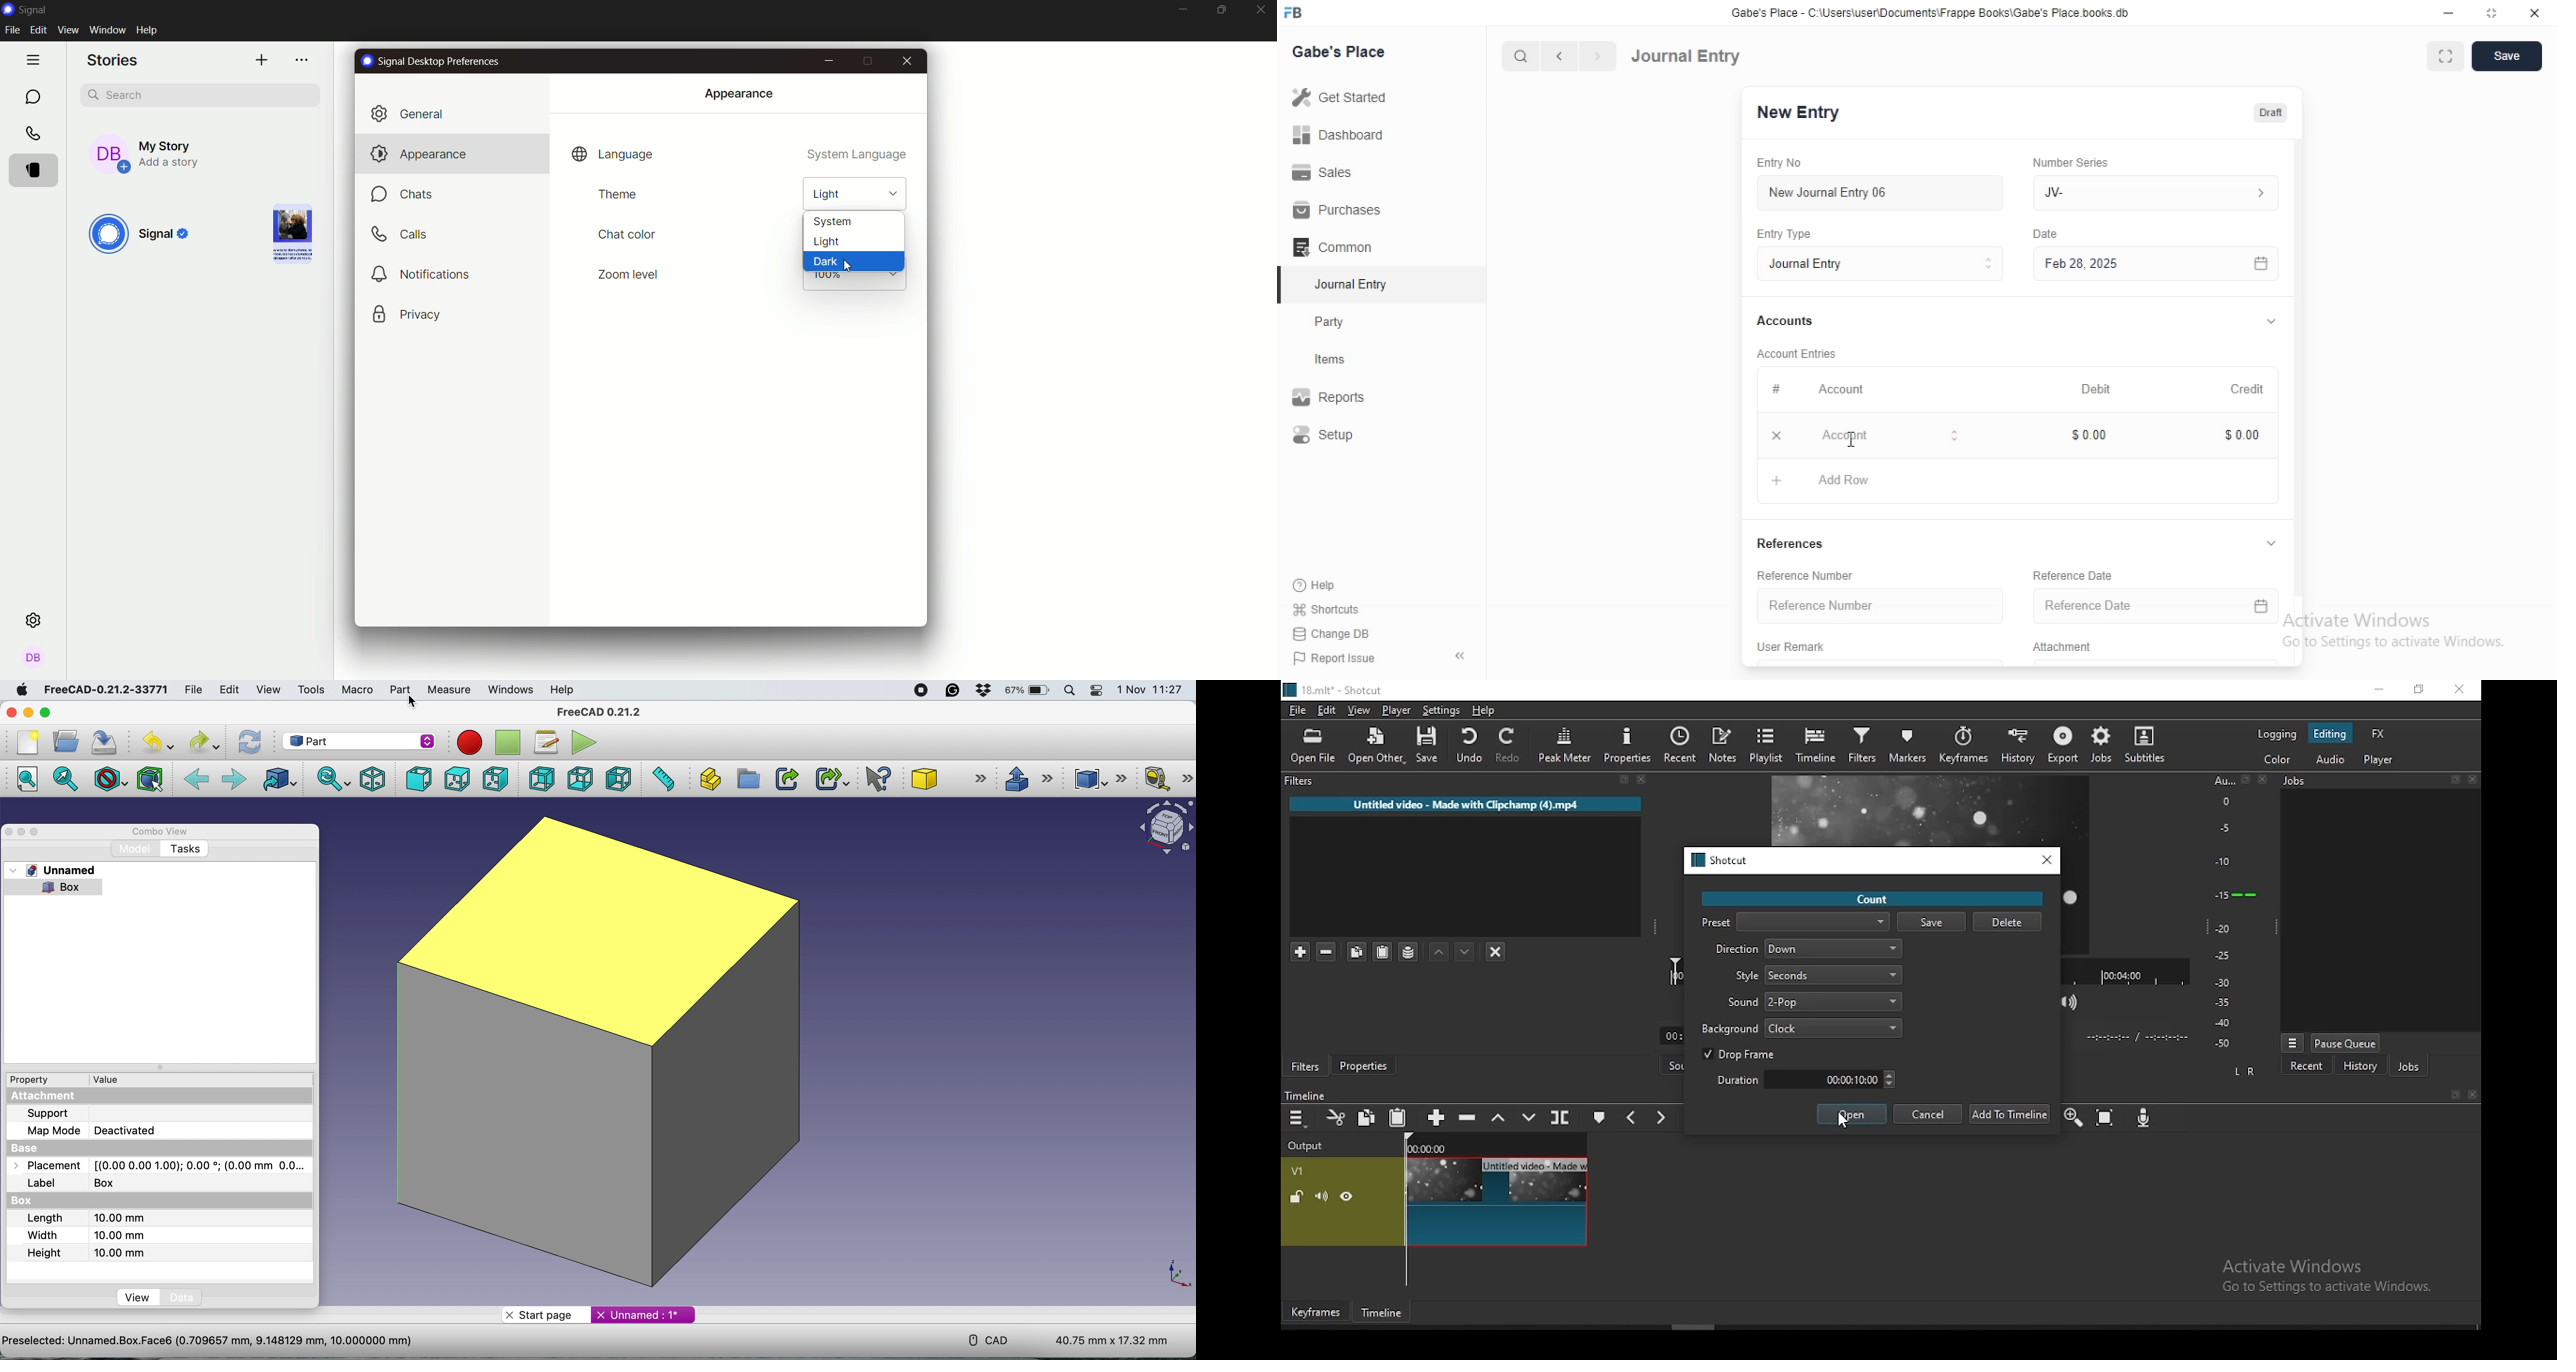 The height and width of the screenshot is (1372, 2576). What do you see at coordinates (749, 779) in the screenshot?
I see `create group` at bounding box center [749, 779].